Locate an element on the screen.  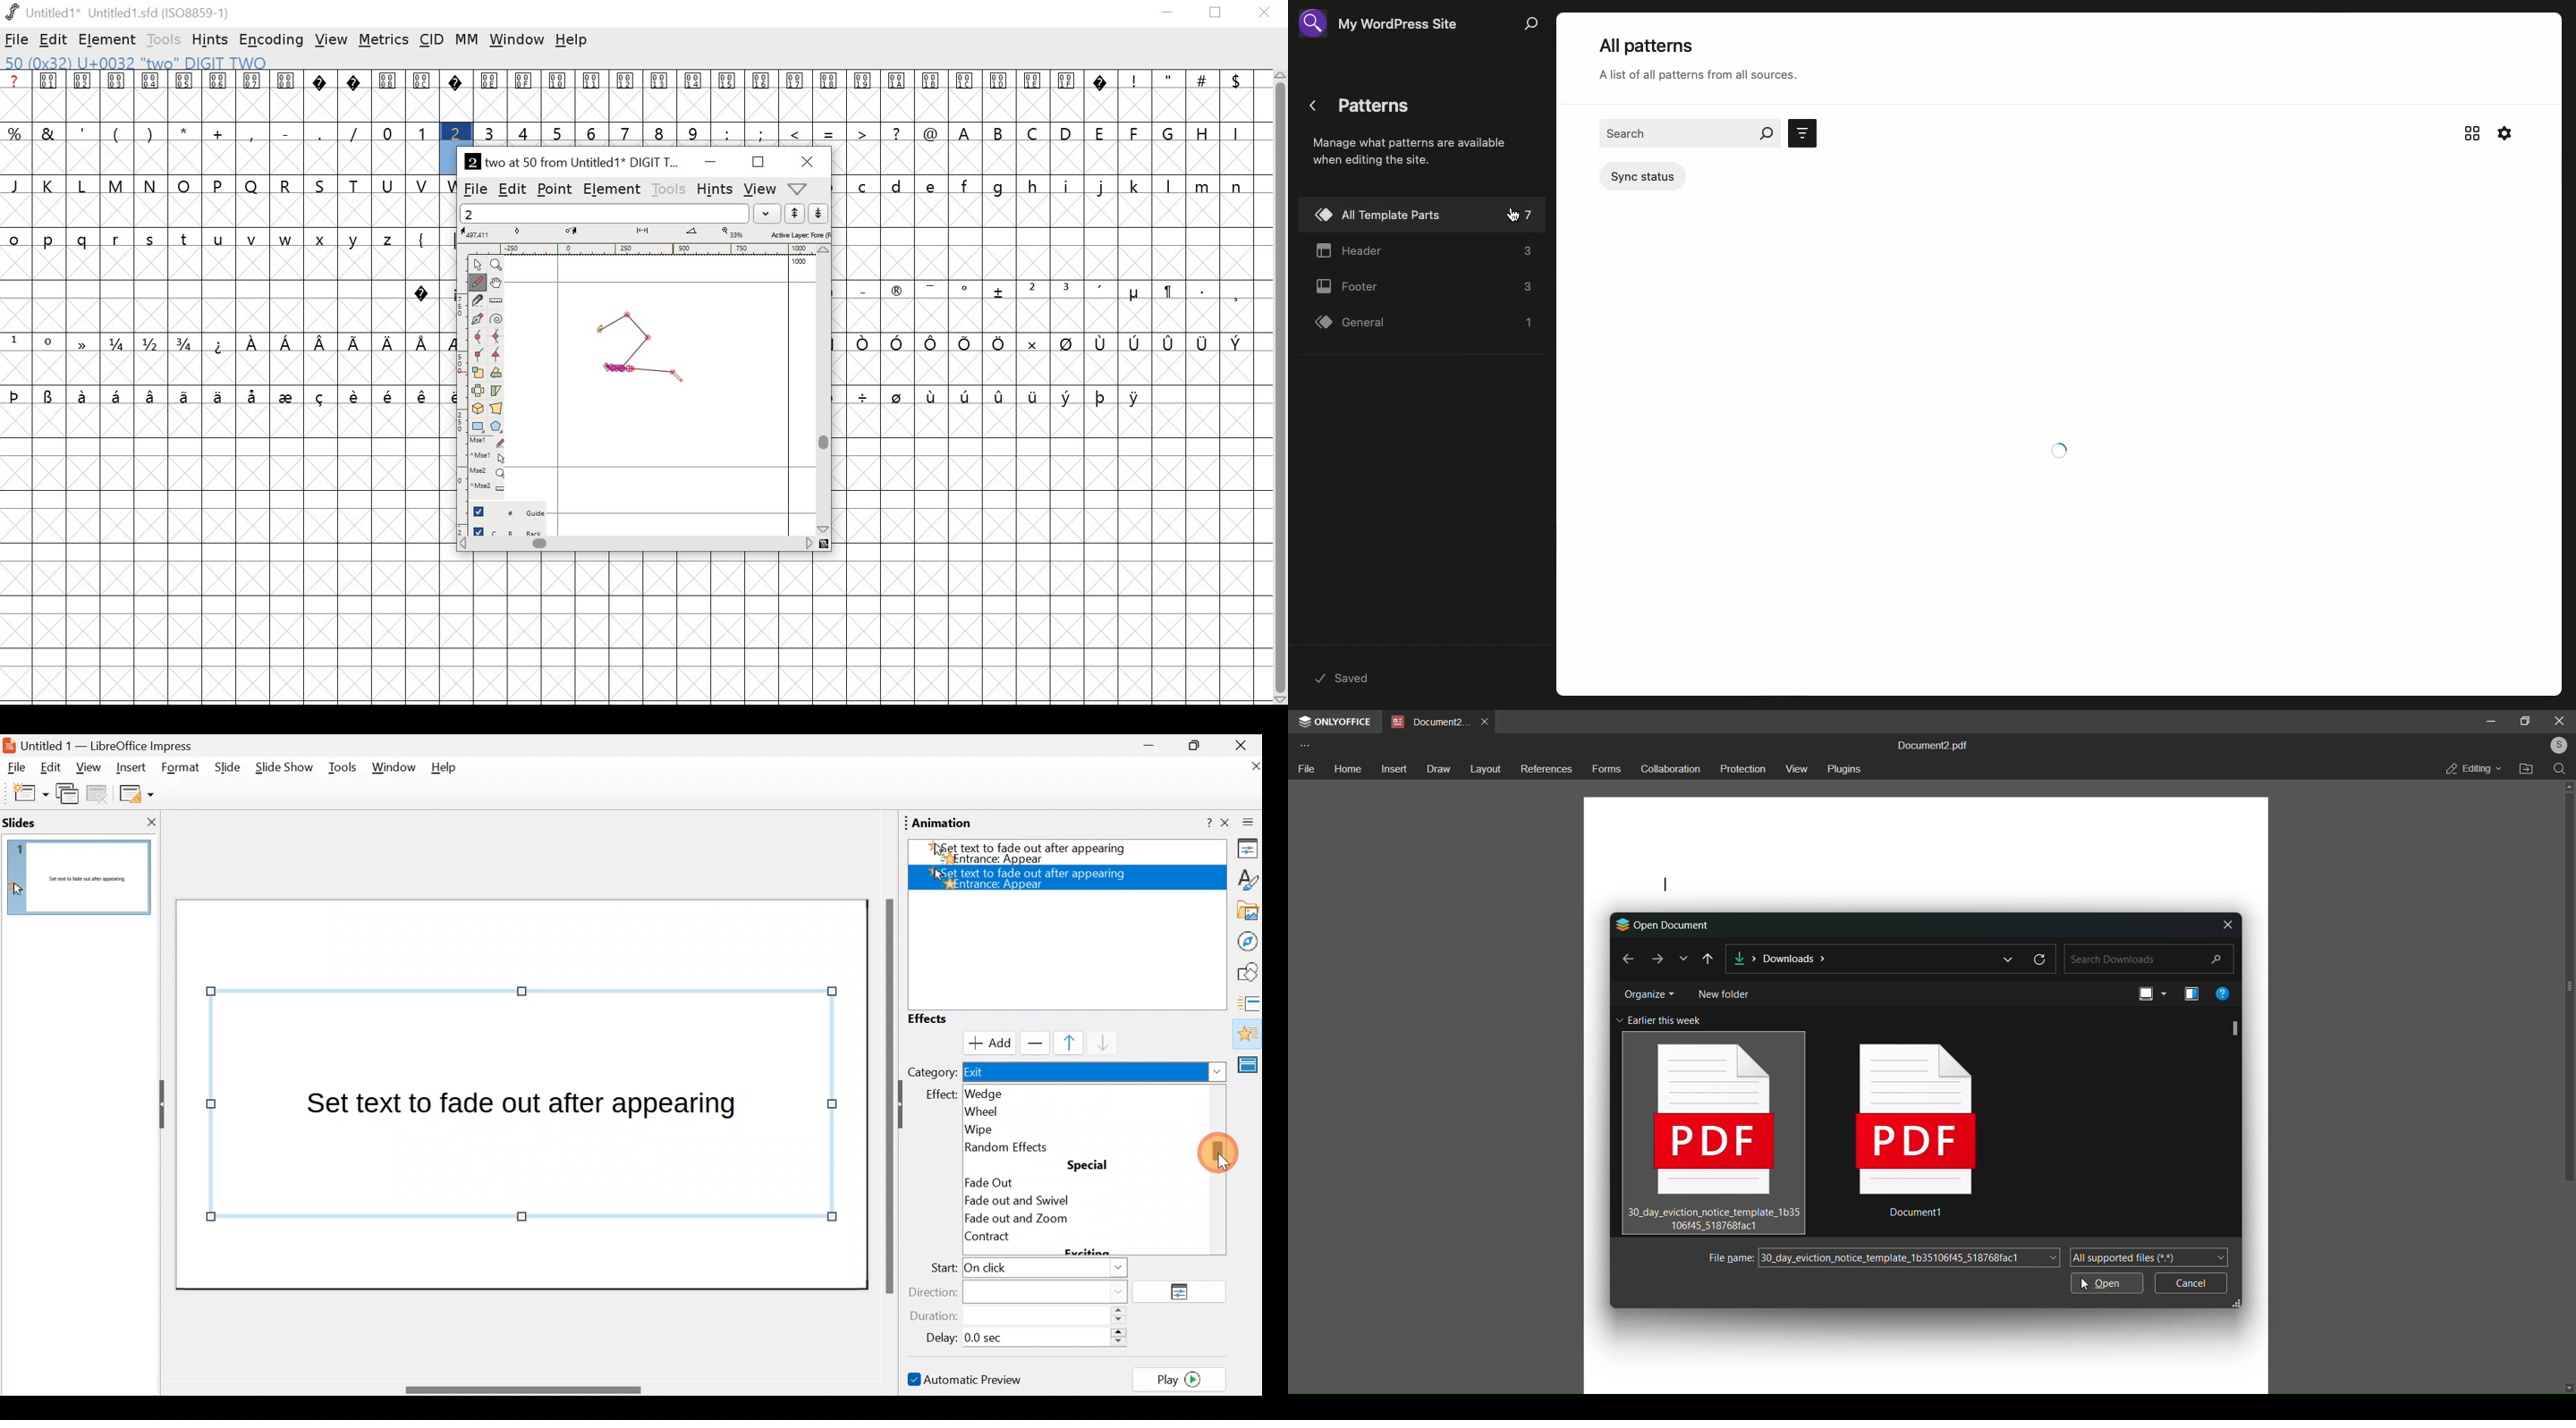
Remove effect is located at coordinates (1032, 1043).